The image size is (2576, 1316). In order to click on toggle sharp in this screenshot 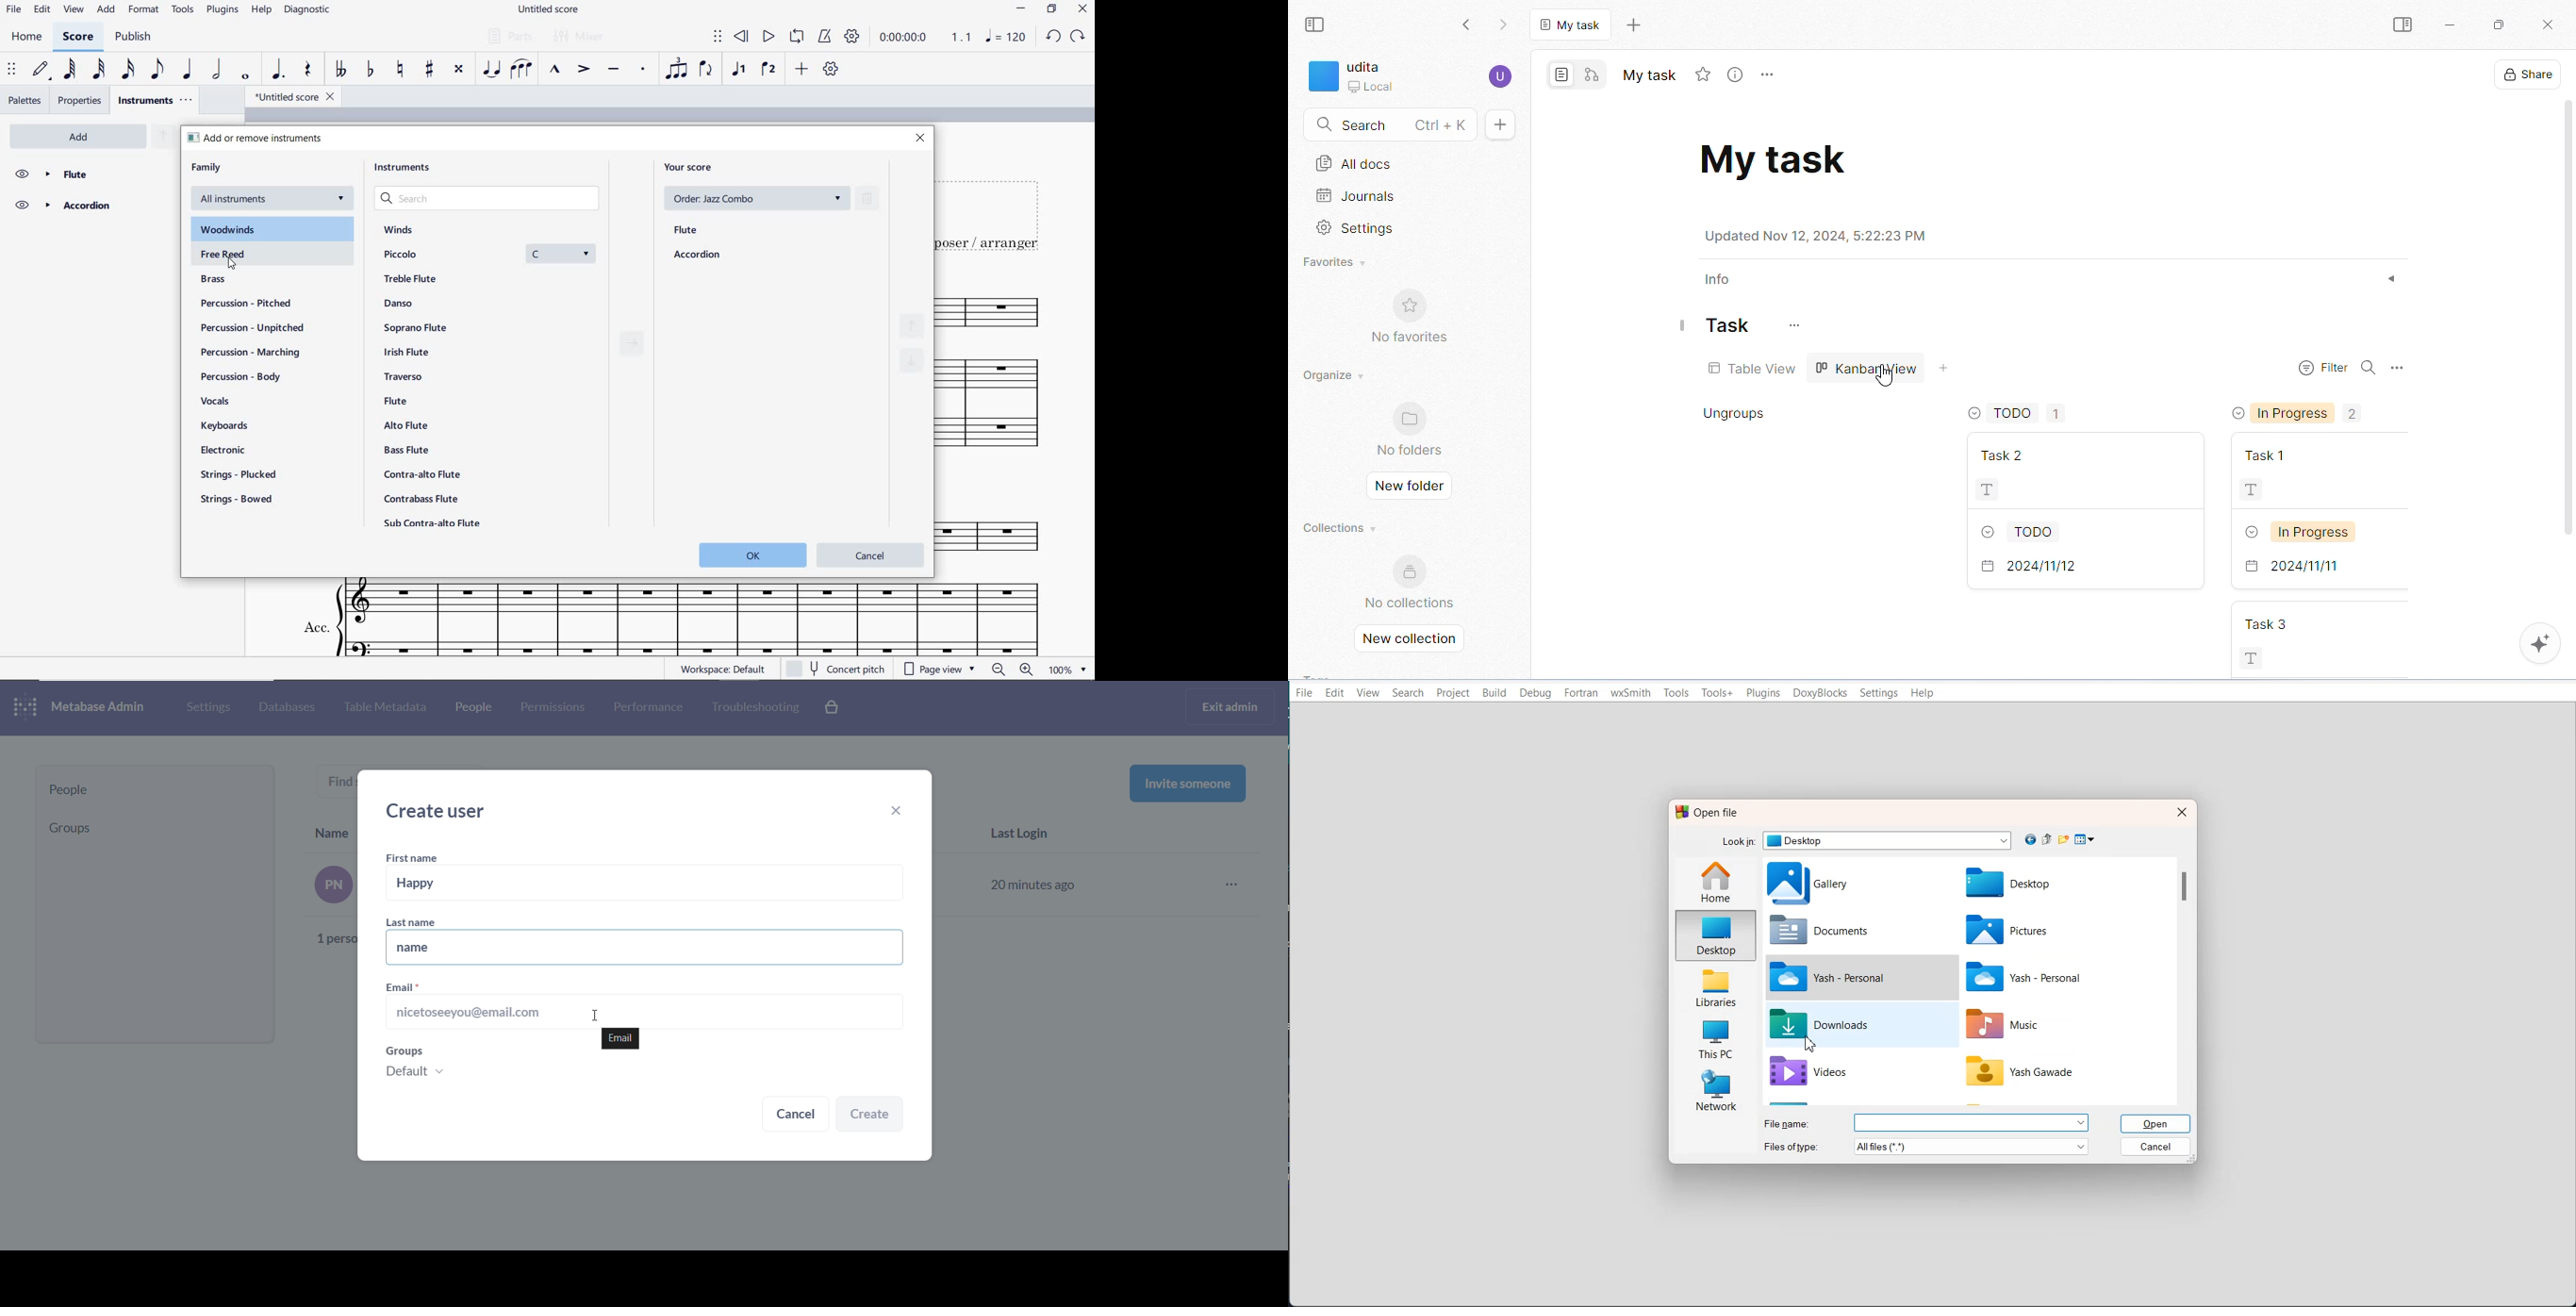, I will do `click(429, 70)`.